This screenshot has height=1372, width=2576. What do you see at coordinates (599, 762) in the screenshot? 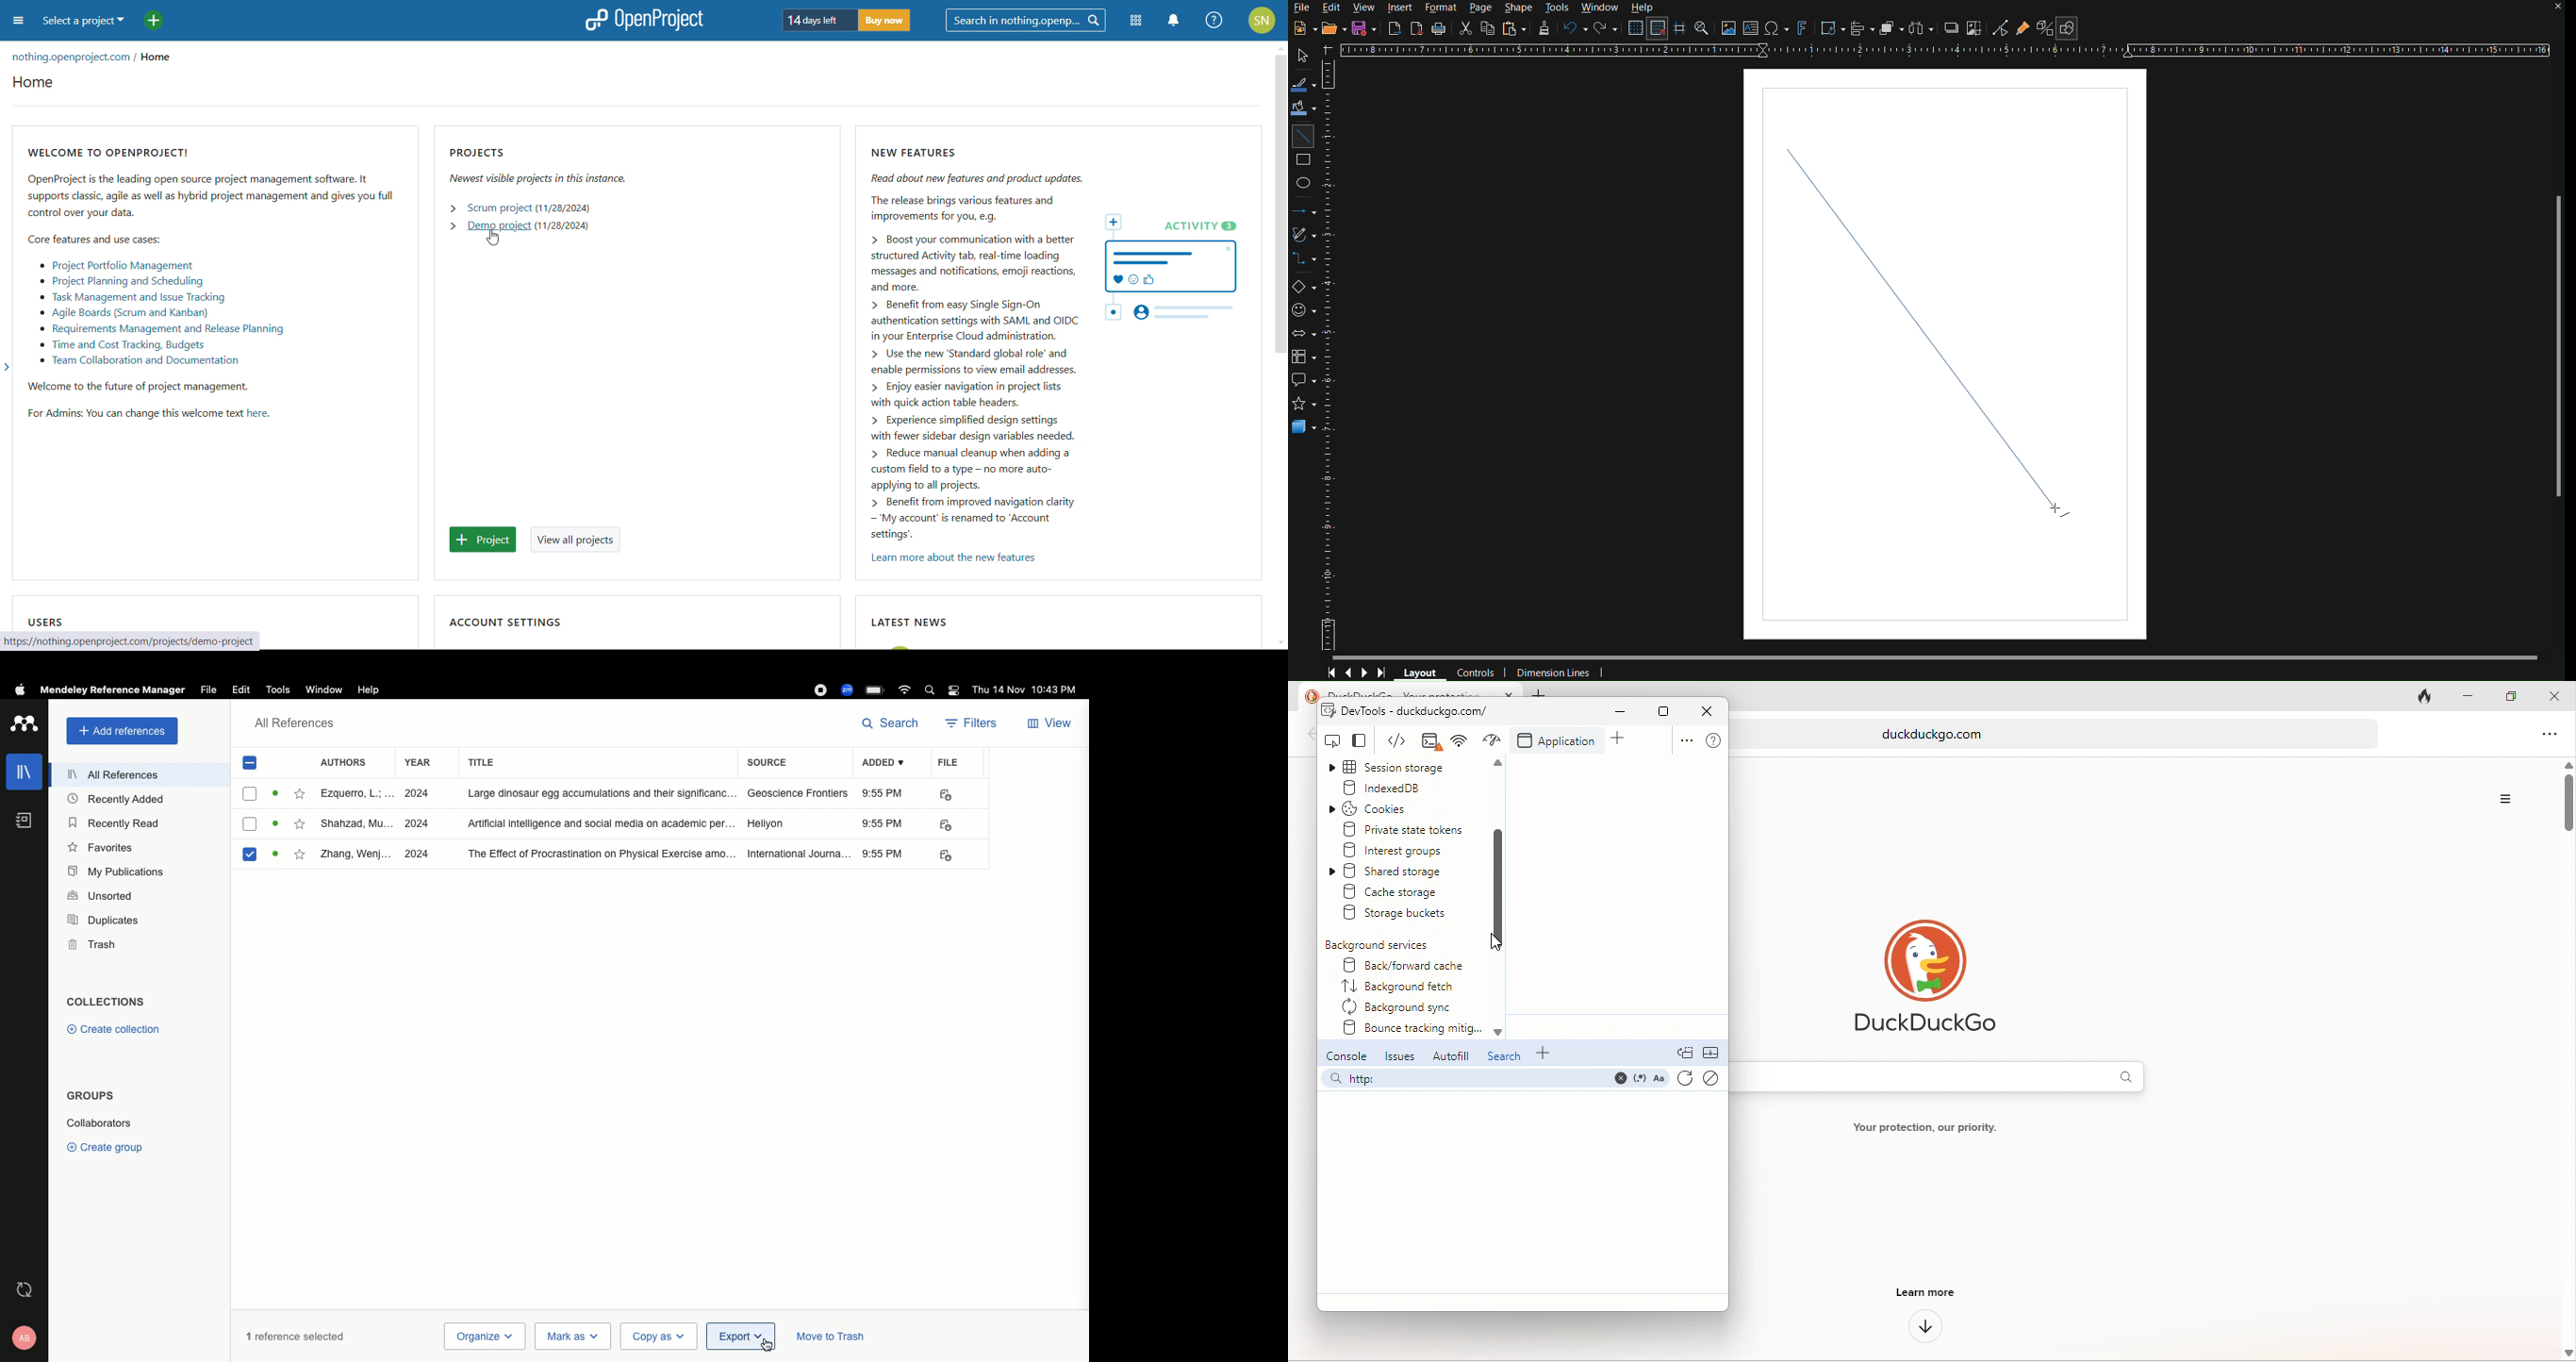
I see `Title` at bounding box center [599, 762].